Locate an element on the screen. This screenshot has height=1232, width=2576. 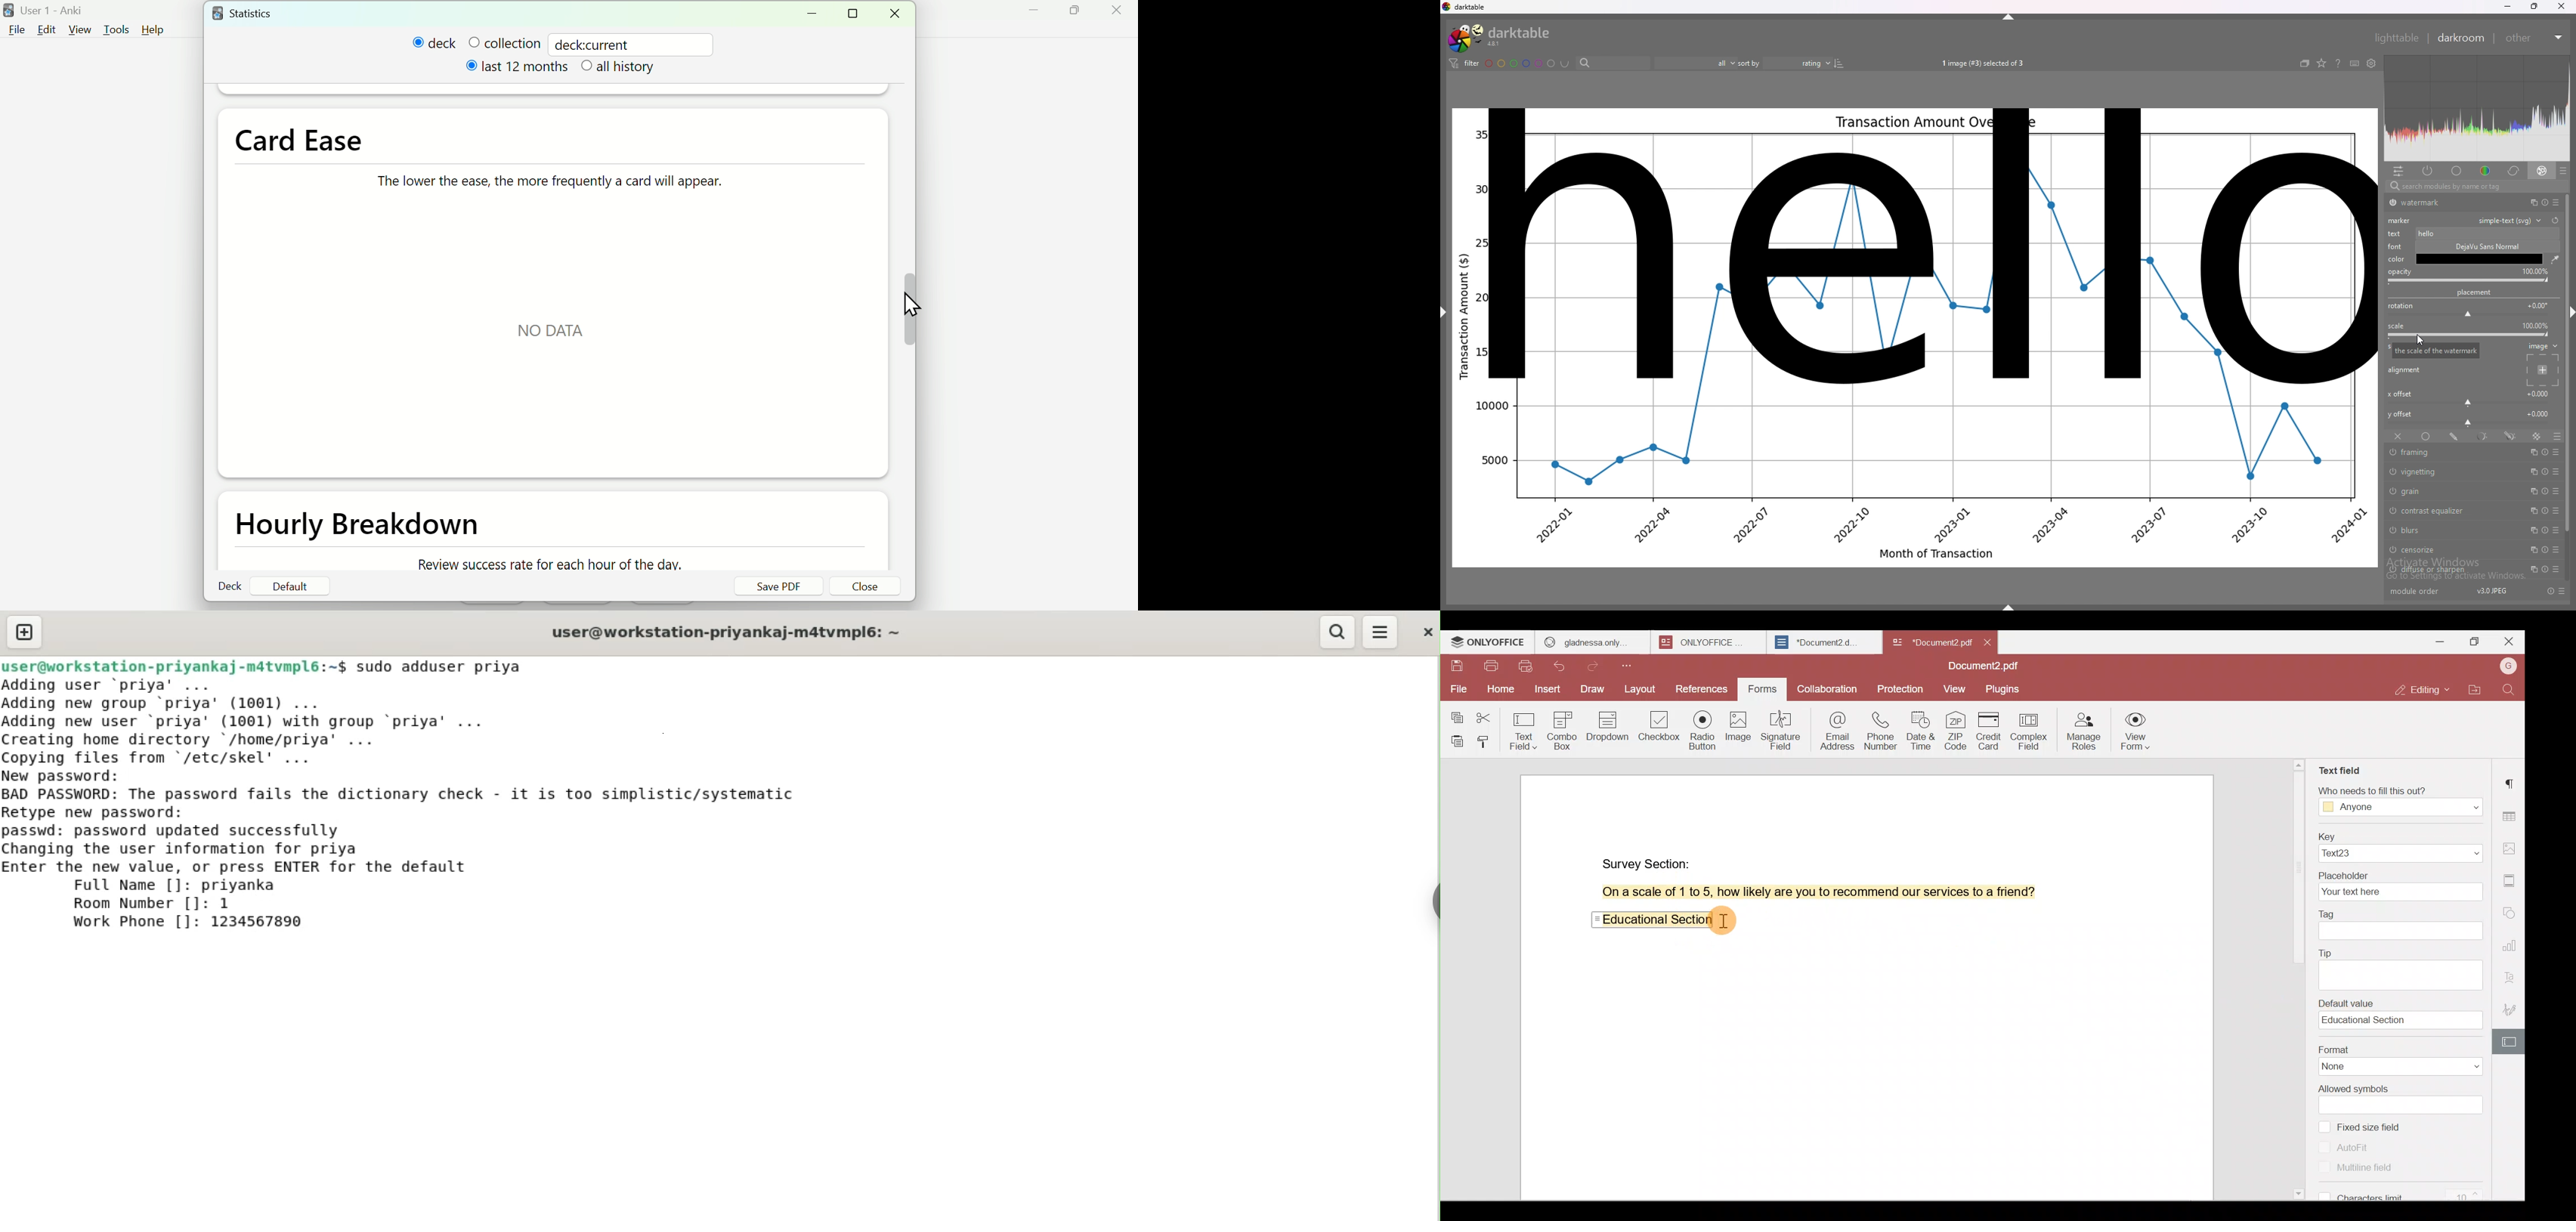
marker is located at coordinates (2400, 221).